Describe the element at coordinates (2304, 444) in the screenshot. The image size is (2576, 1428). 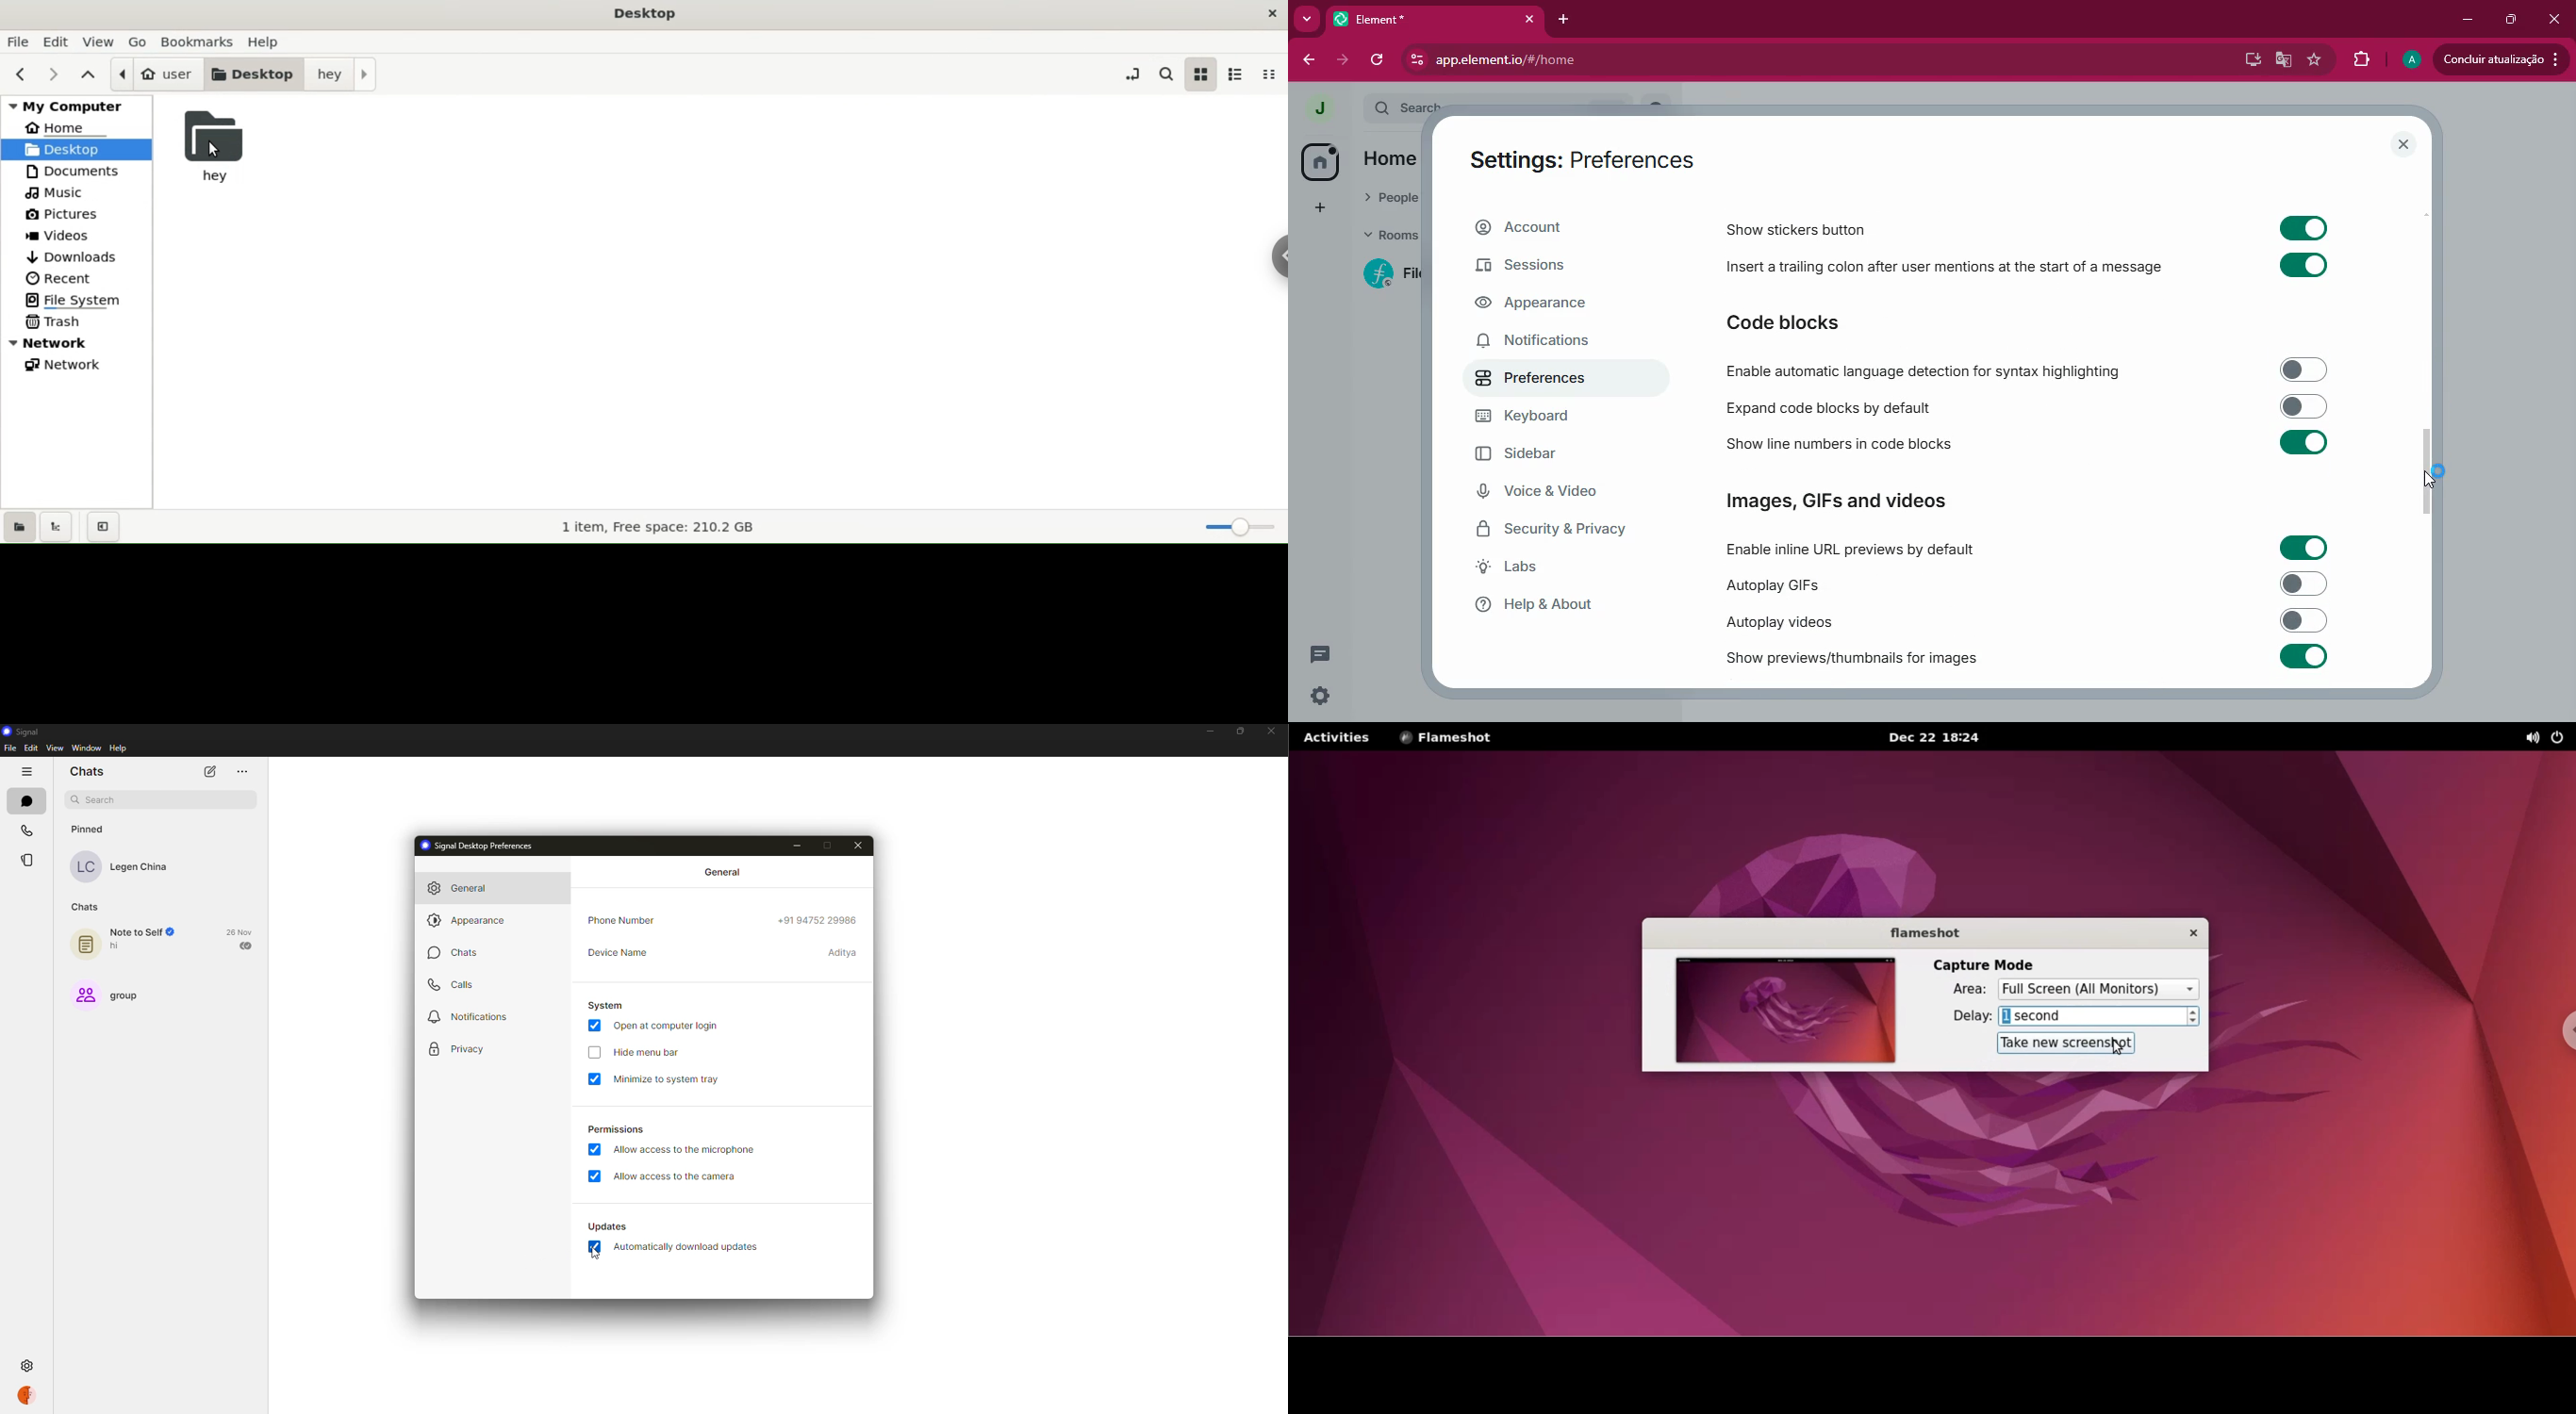
I see `Toggle on` at that location.